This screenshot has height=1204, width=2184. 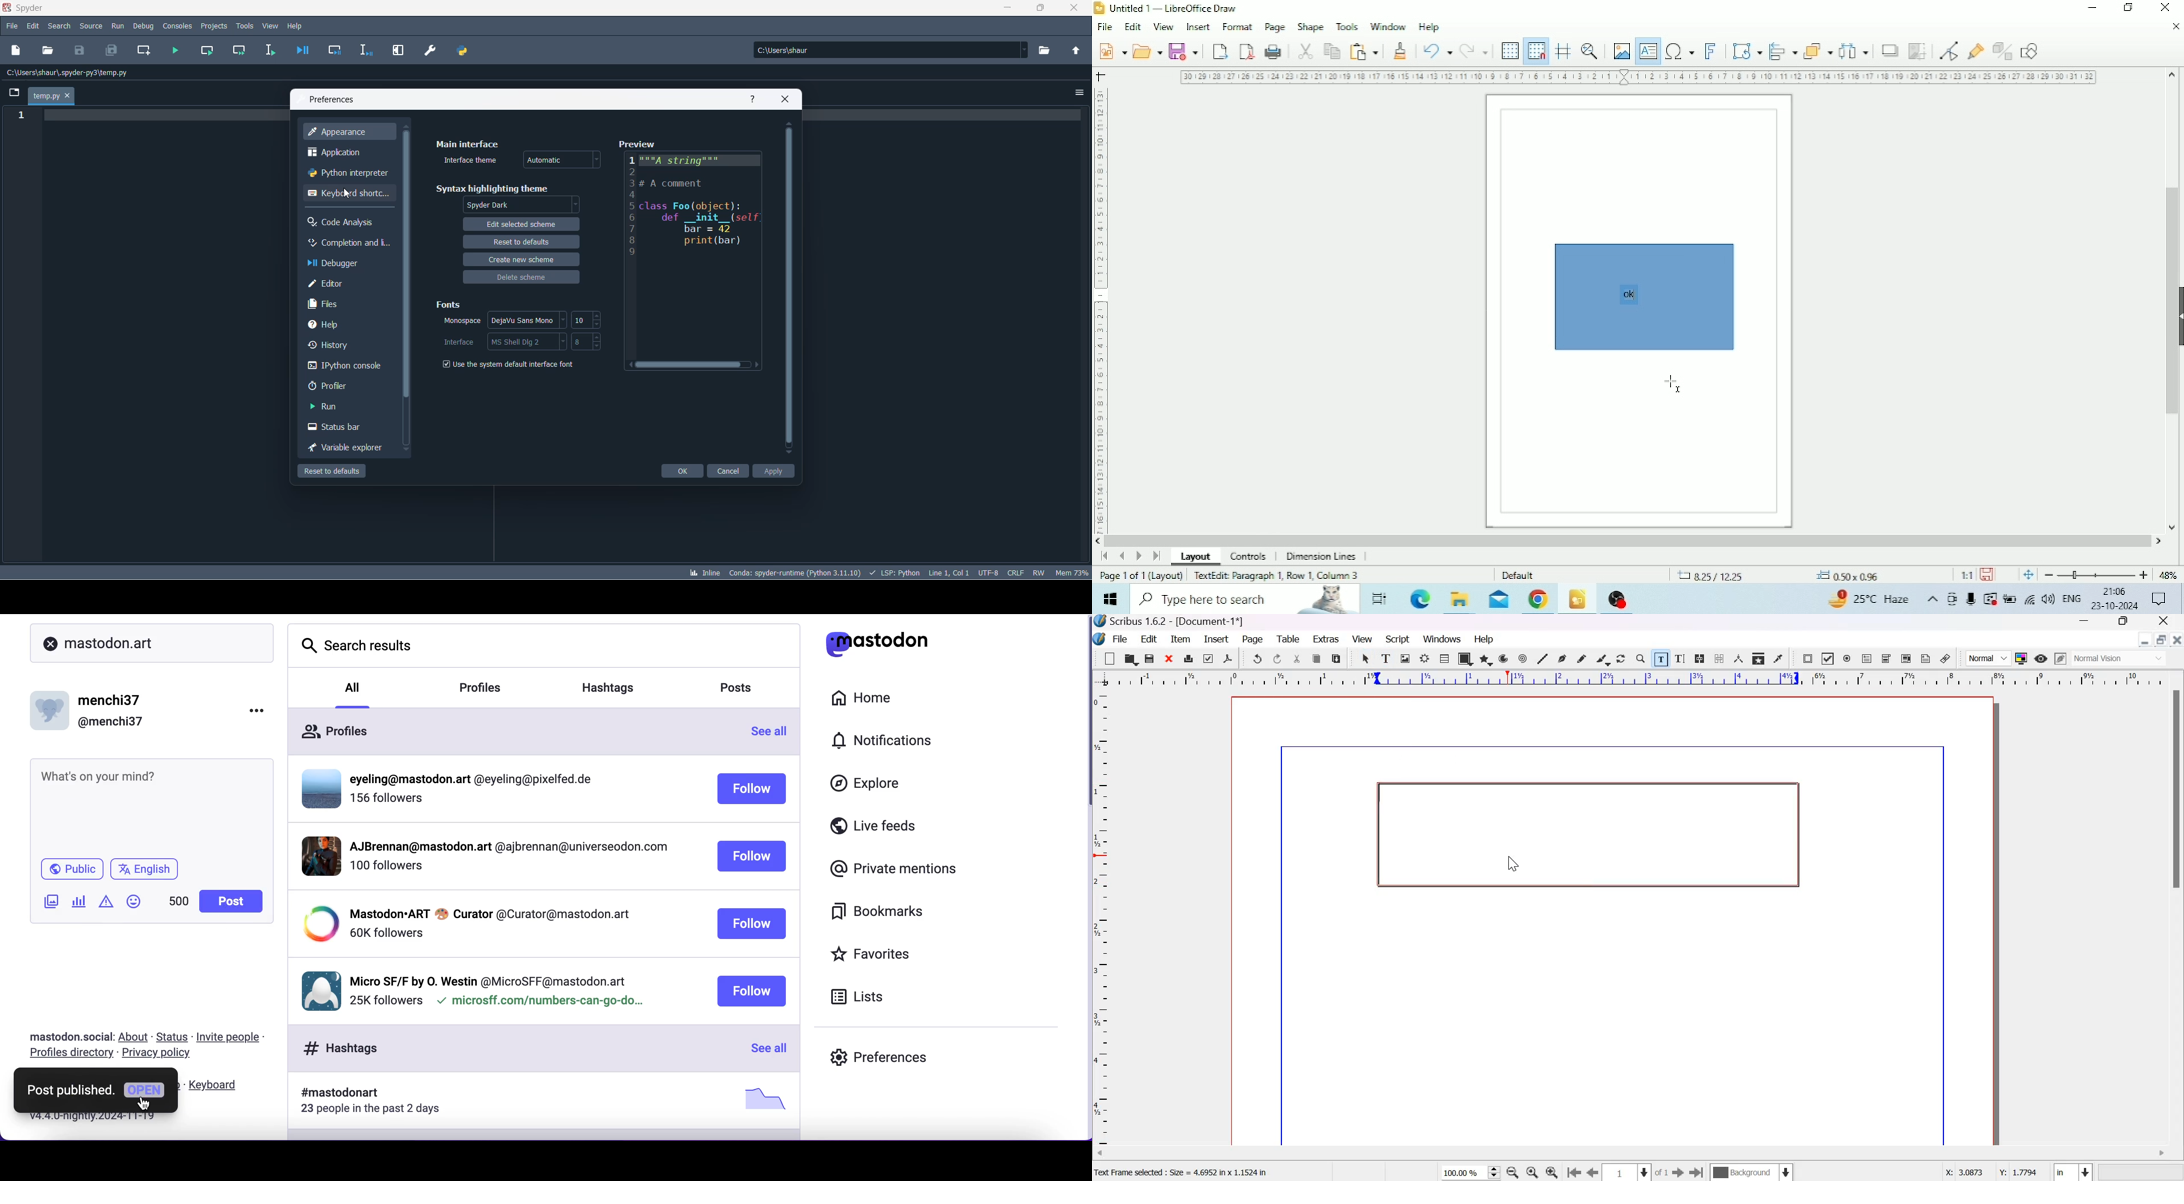 I want to click on file, so click(x=13, y=25).